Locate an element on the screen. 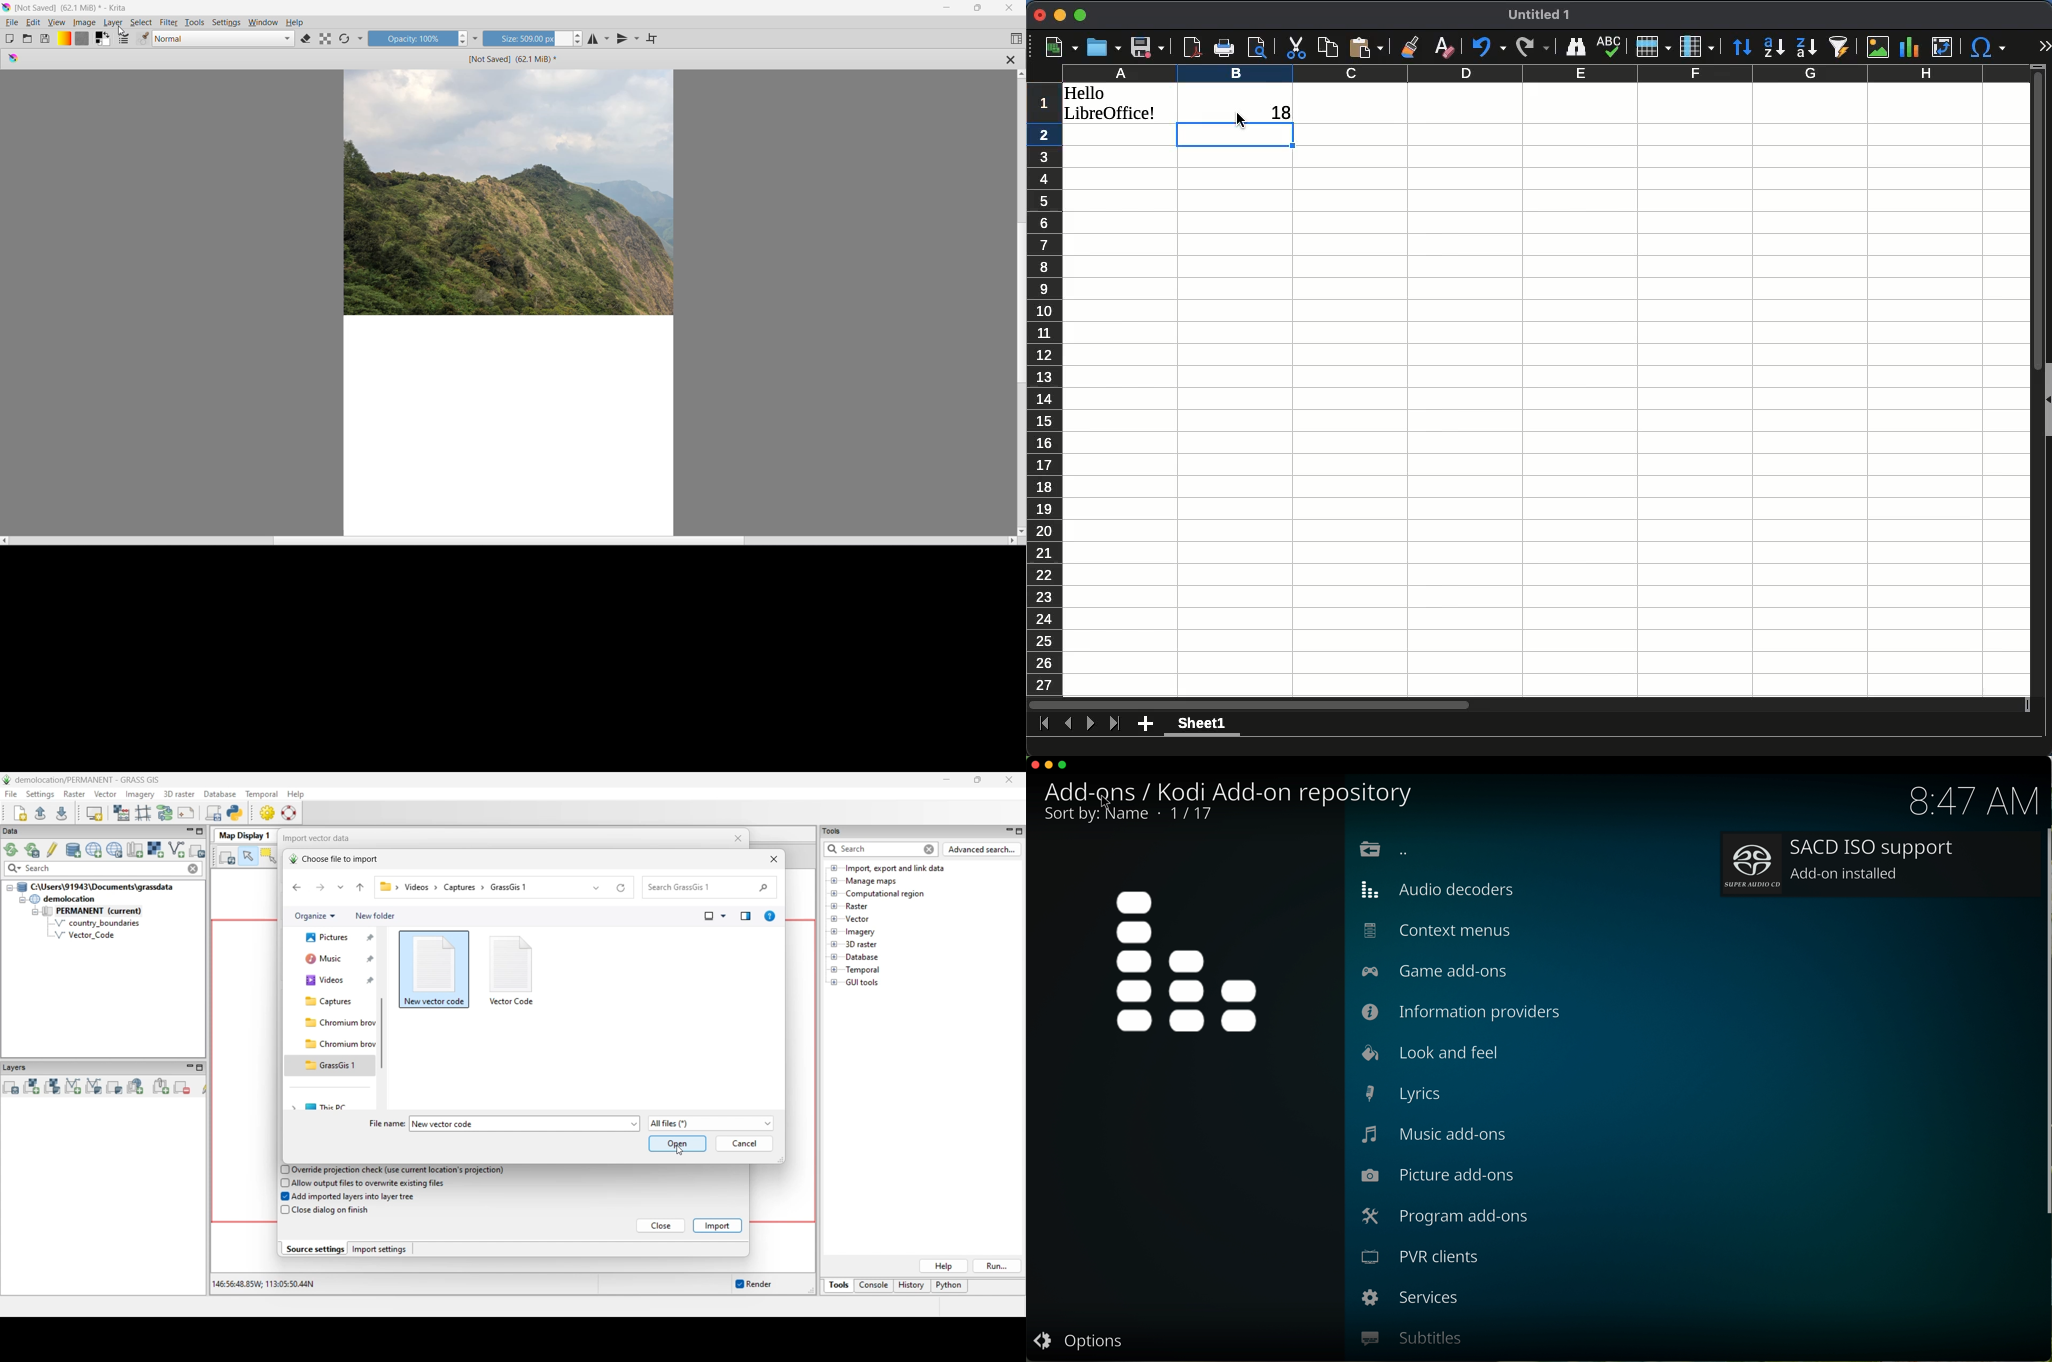 The image size is (2072, 1372). pivot table is located at coordinates (1940, 45).